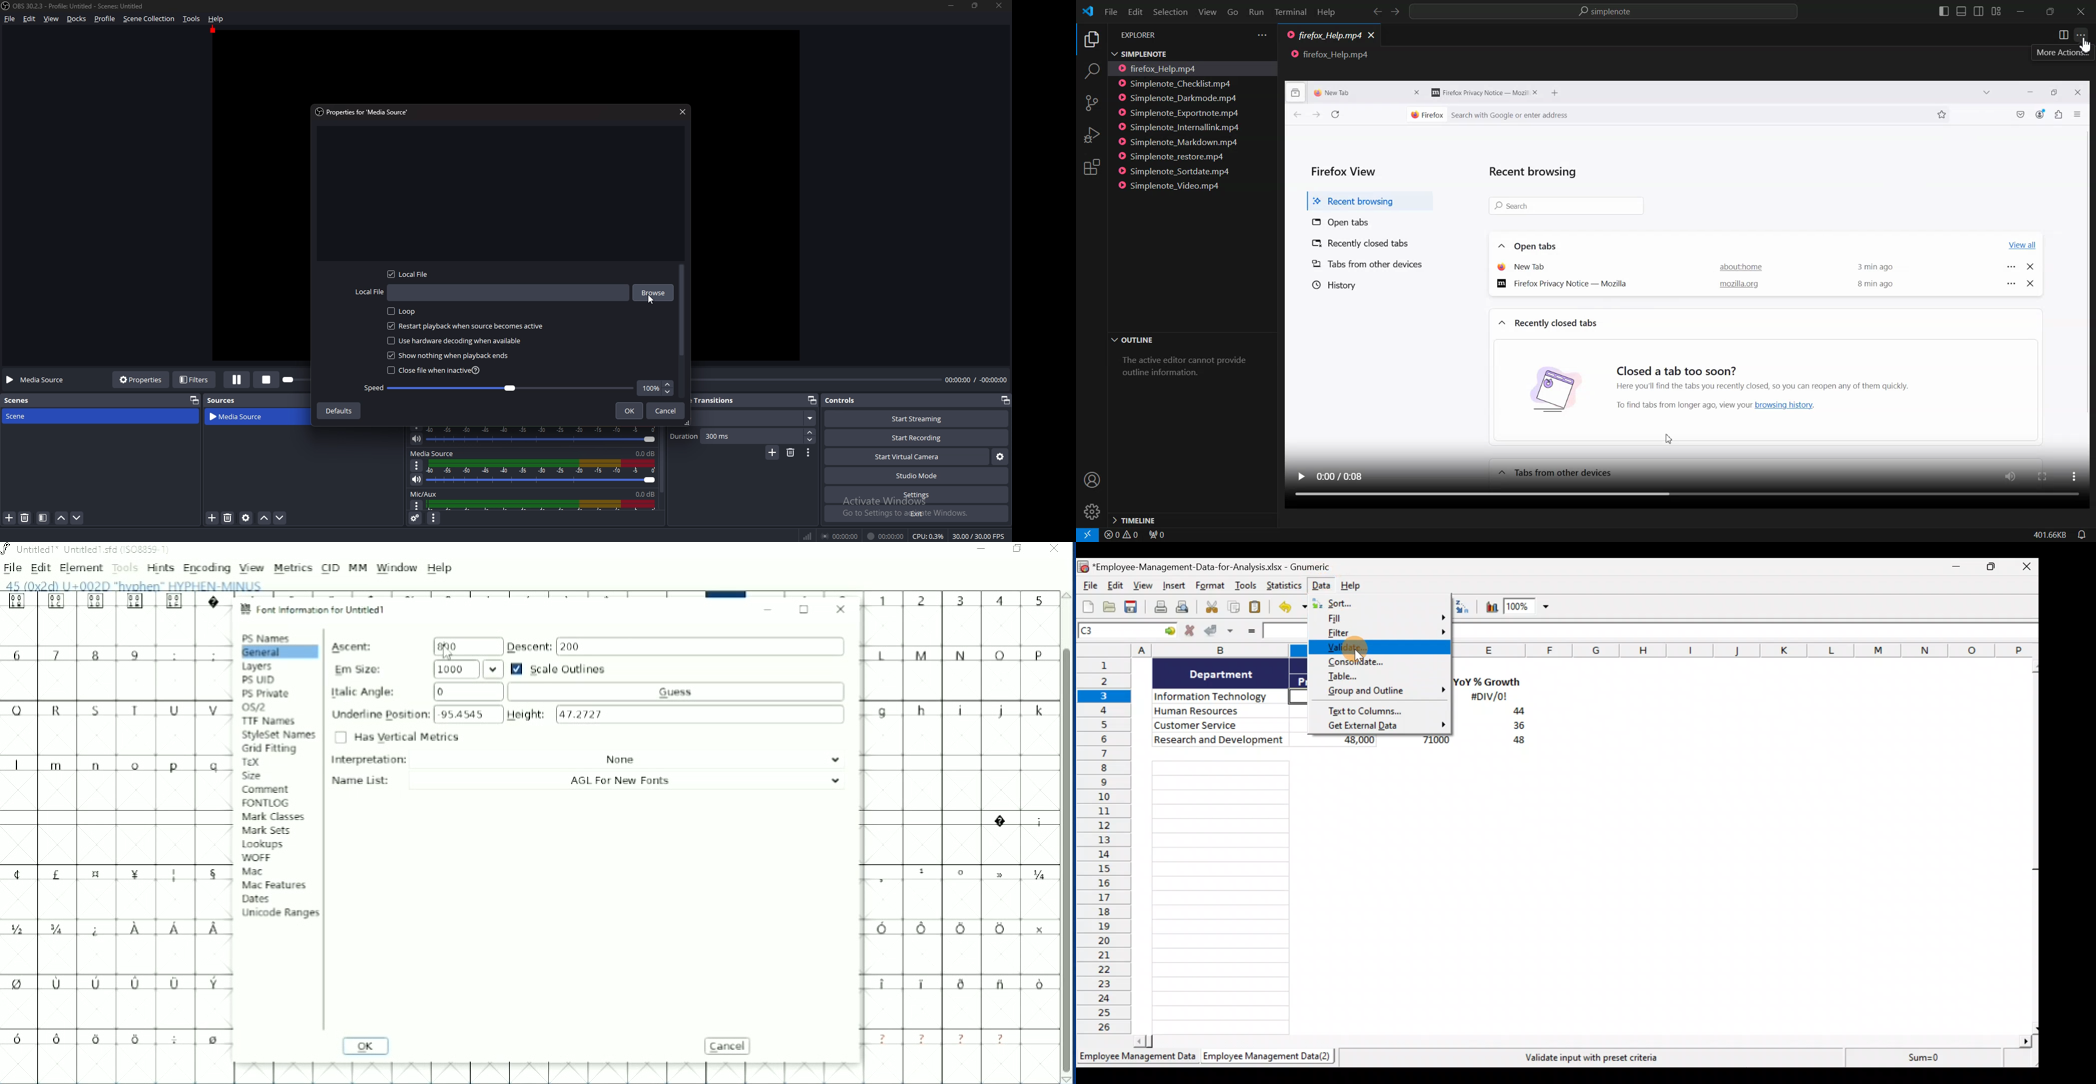 The height and width of the screenshot is (1092, 2100). Describe the element at coordinates (1379, 662) in the screenshot. I see `Consolidate` at that location.